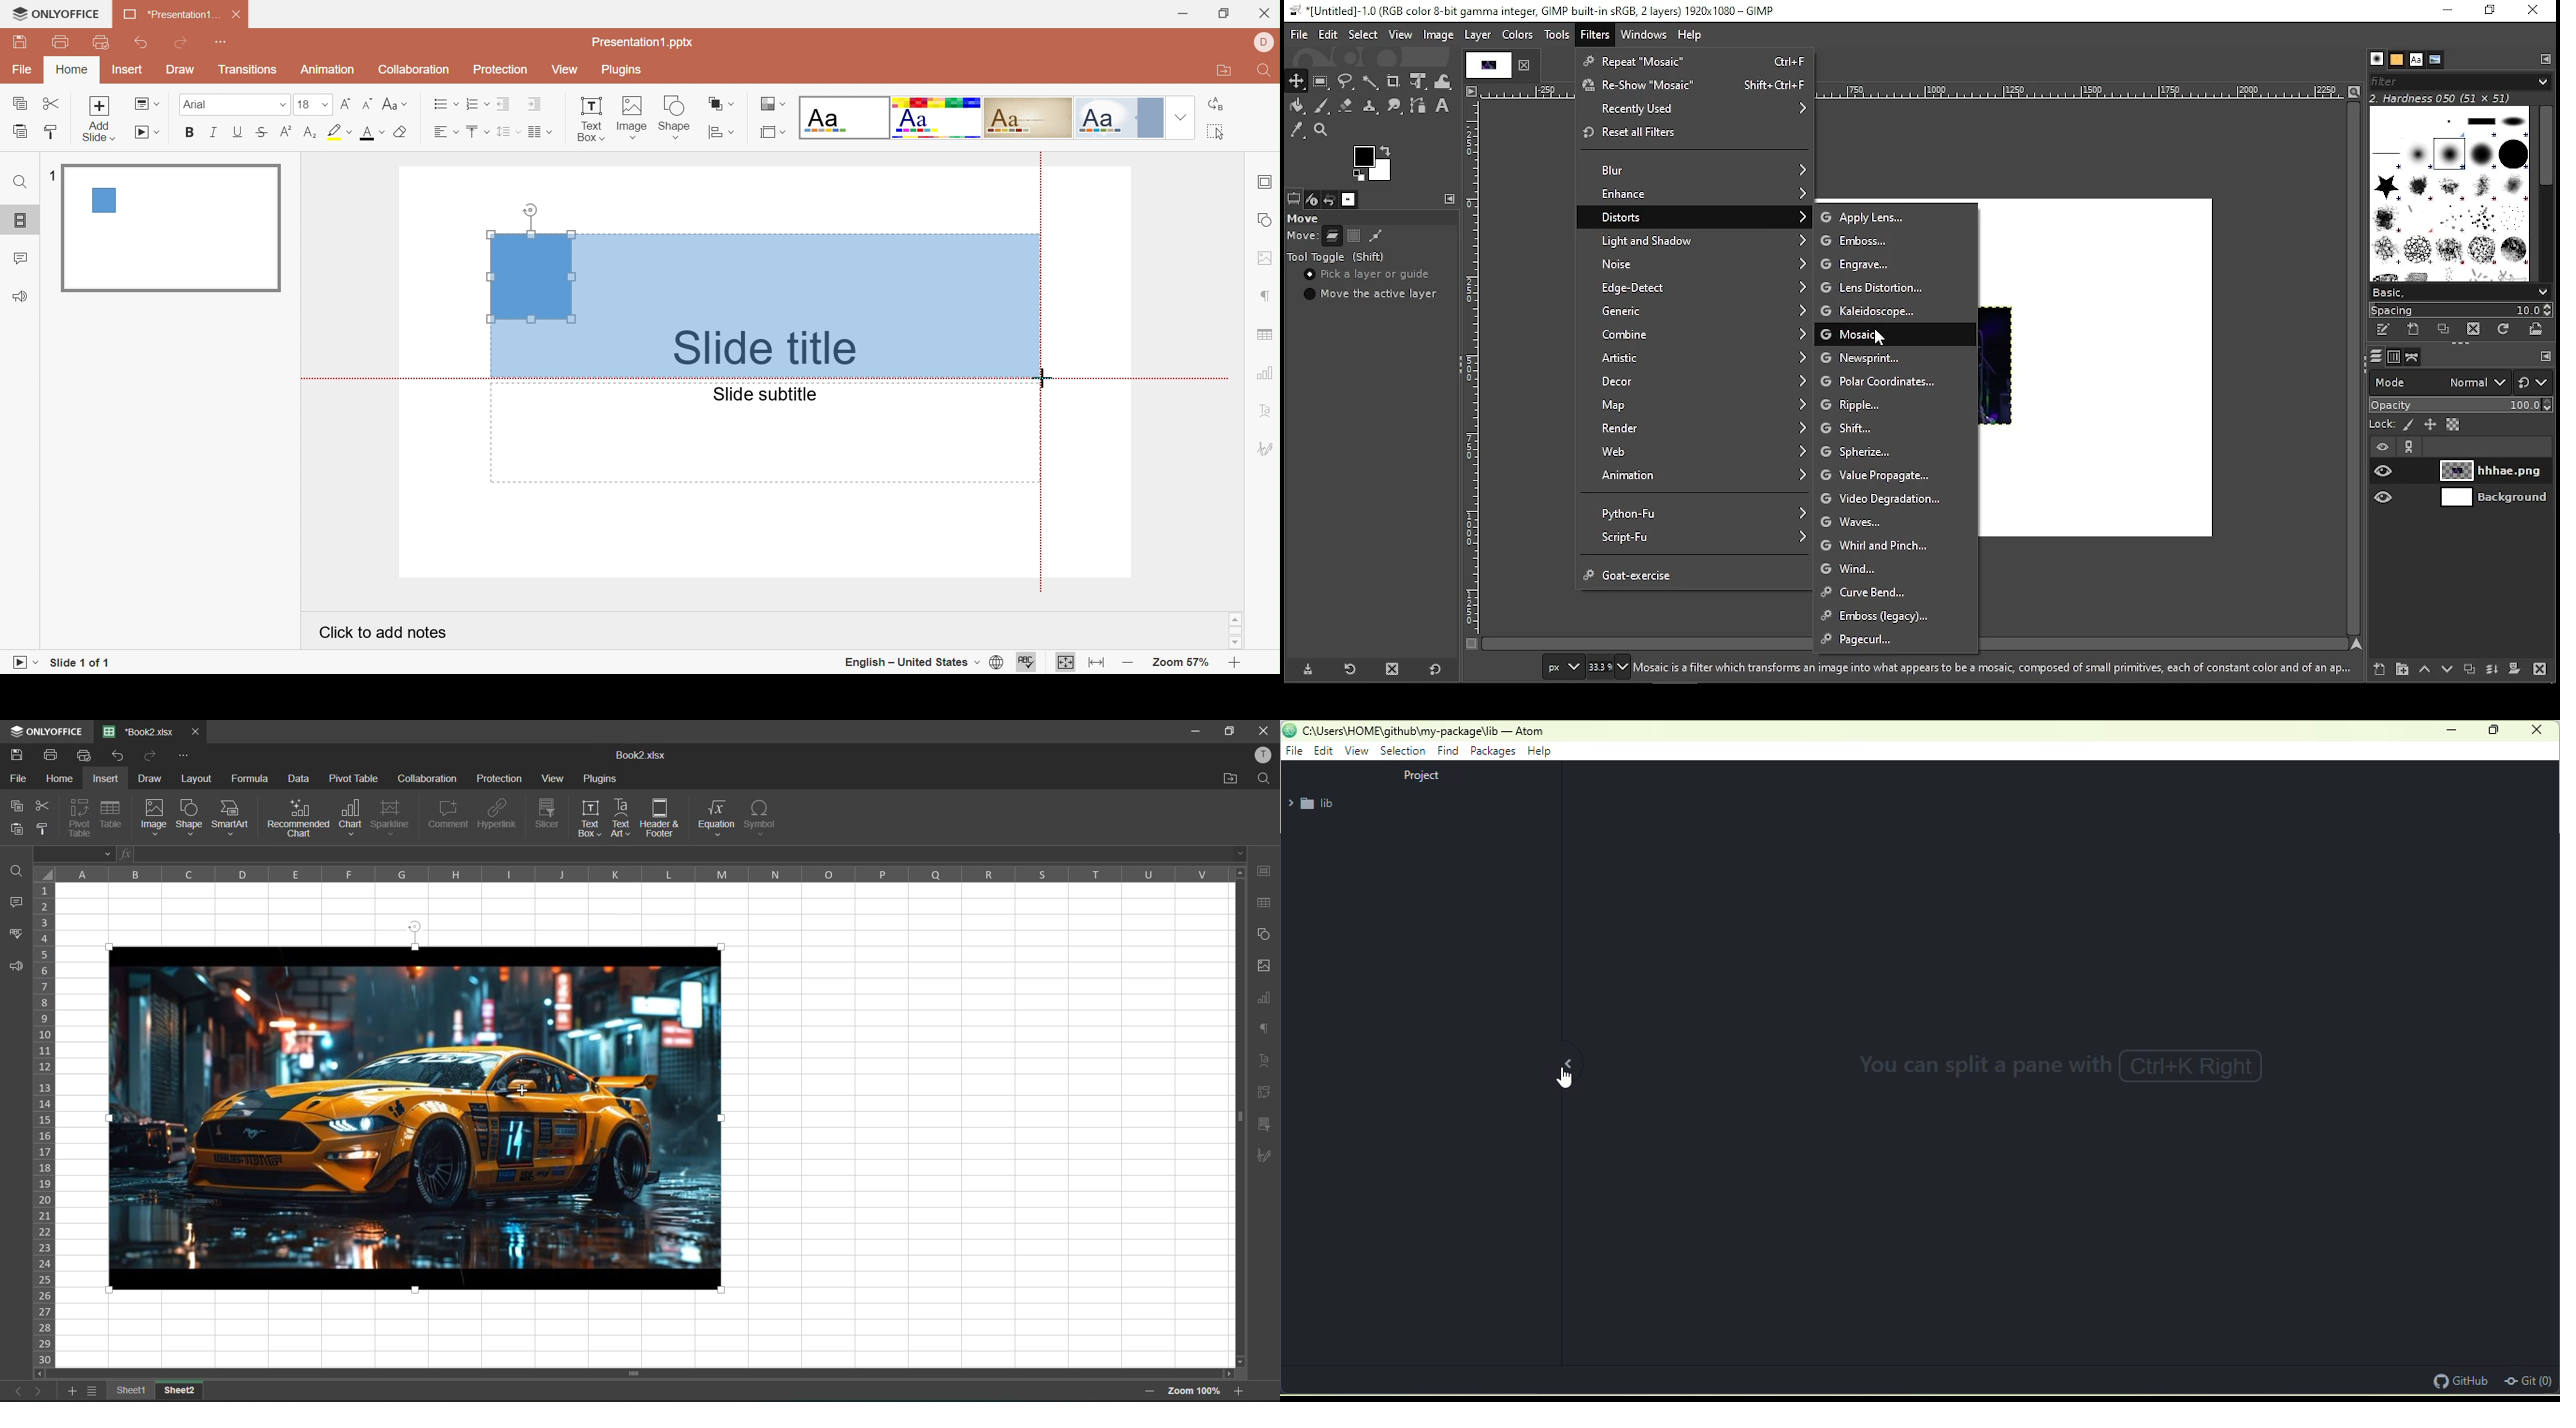 Image resolution: width=2576 pixels, height=1428 pixels. Describe the element at coordinates (1374, 161) in the screenshot. I see `colors` at that location.